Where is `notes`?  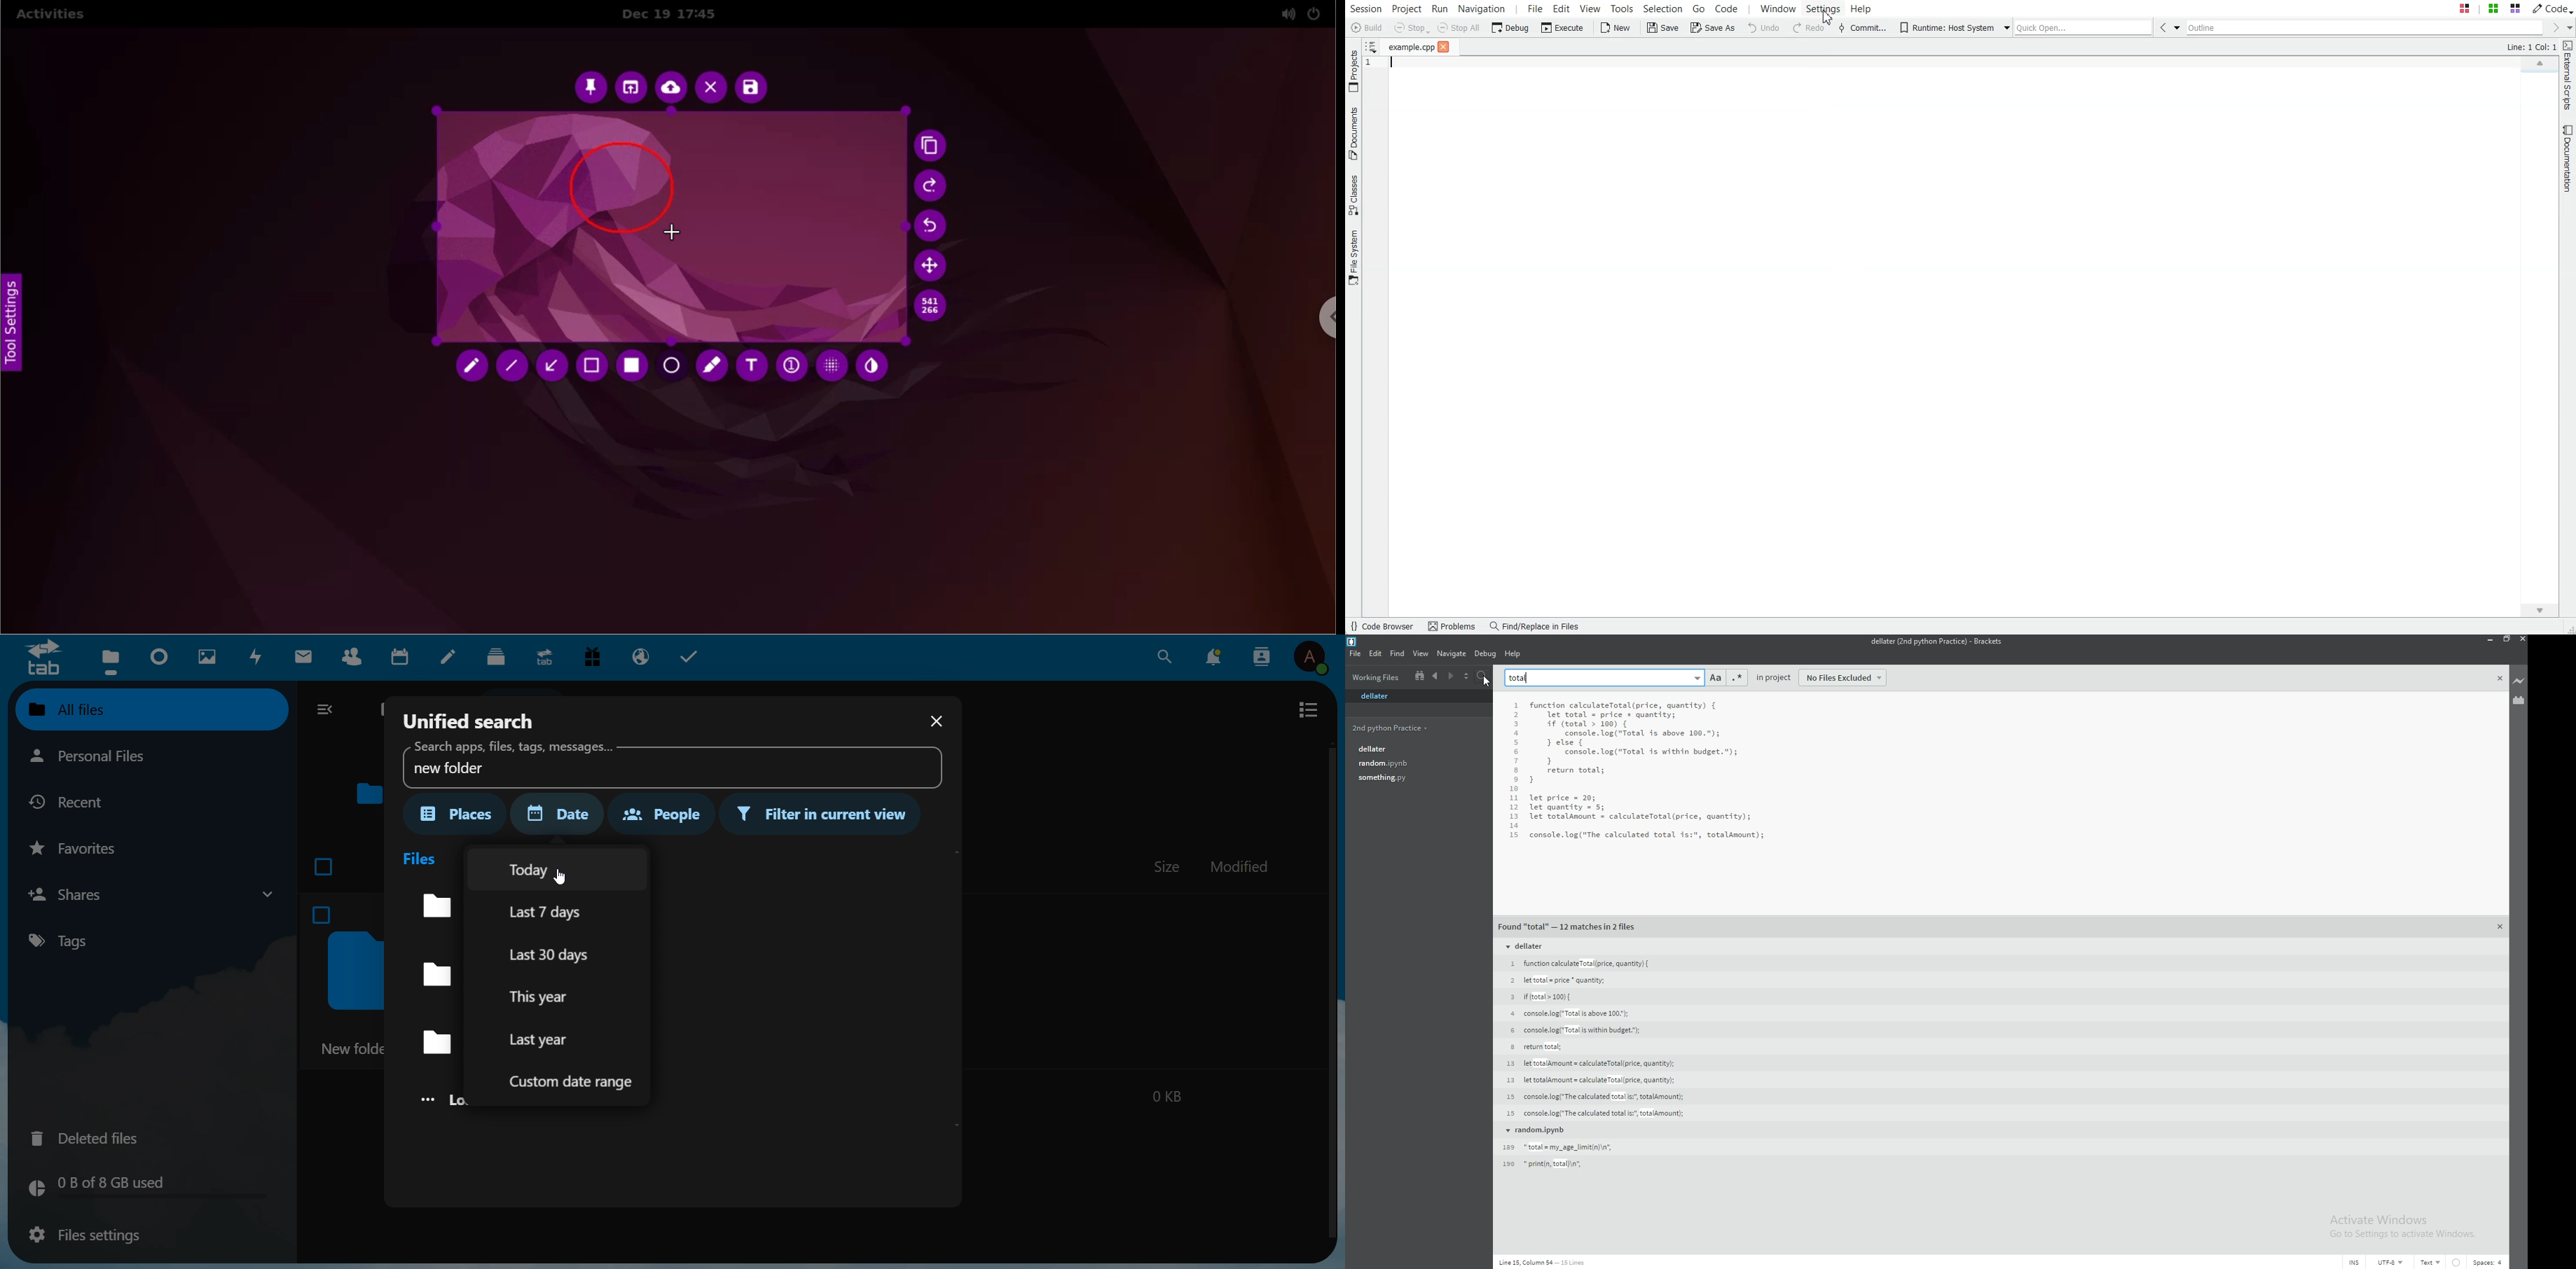
notes is located at coordinates (451, 658).